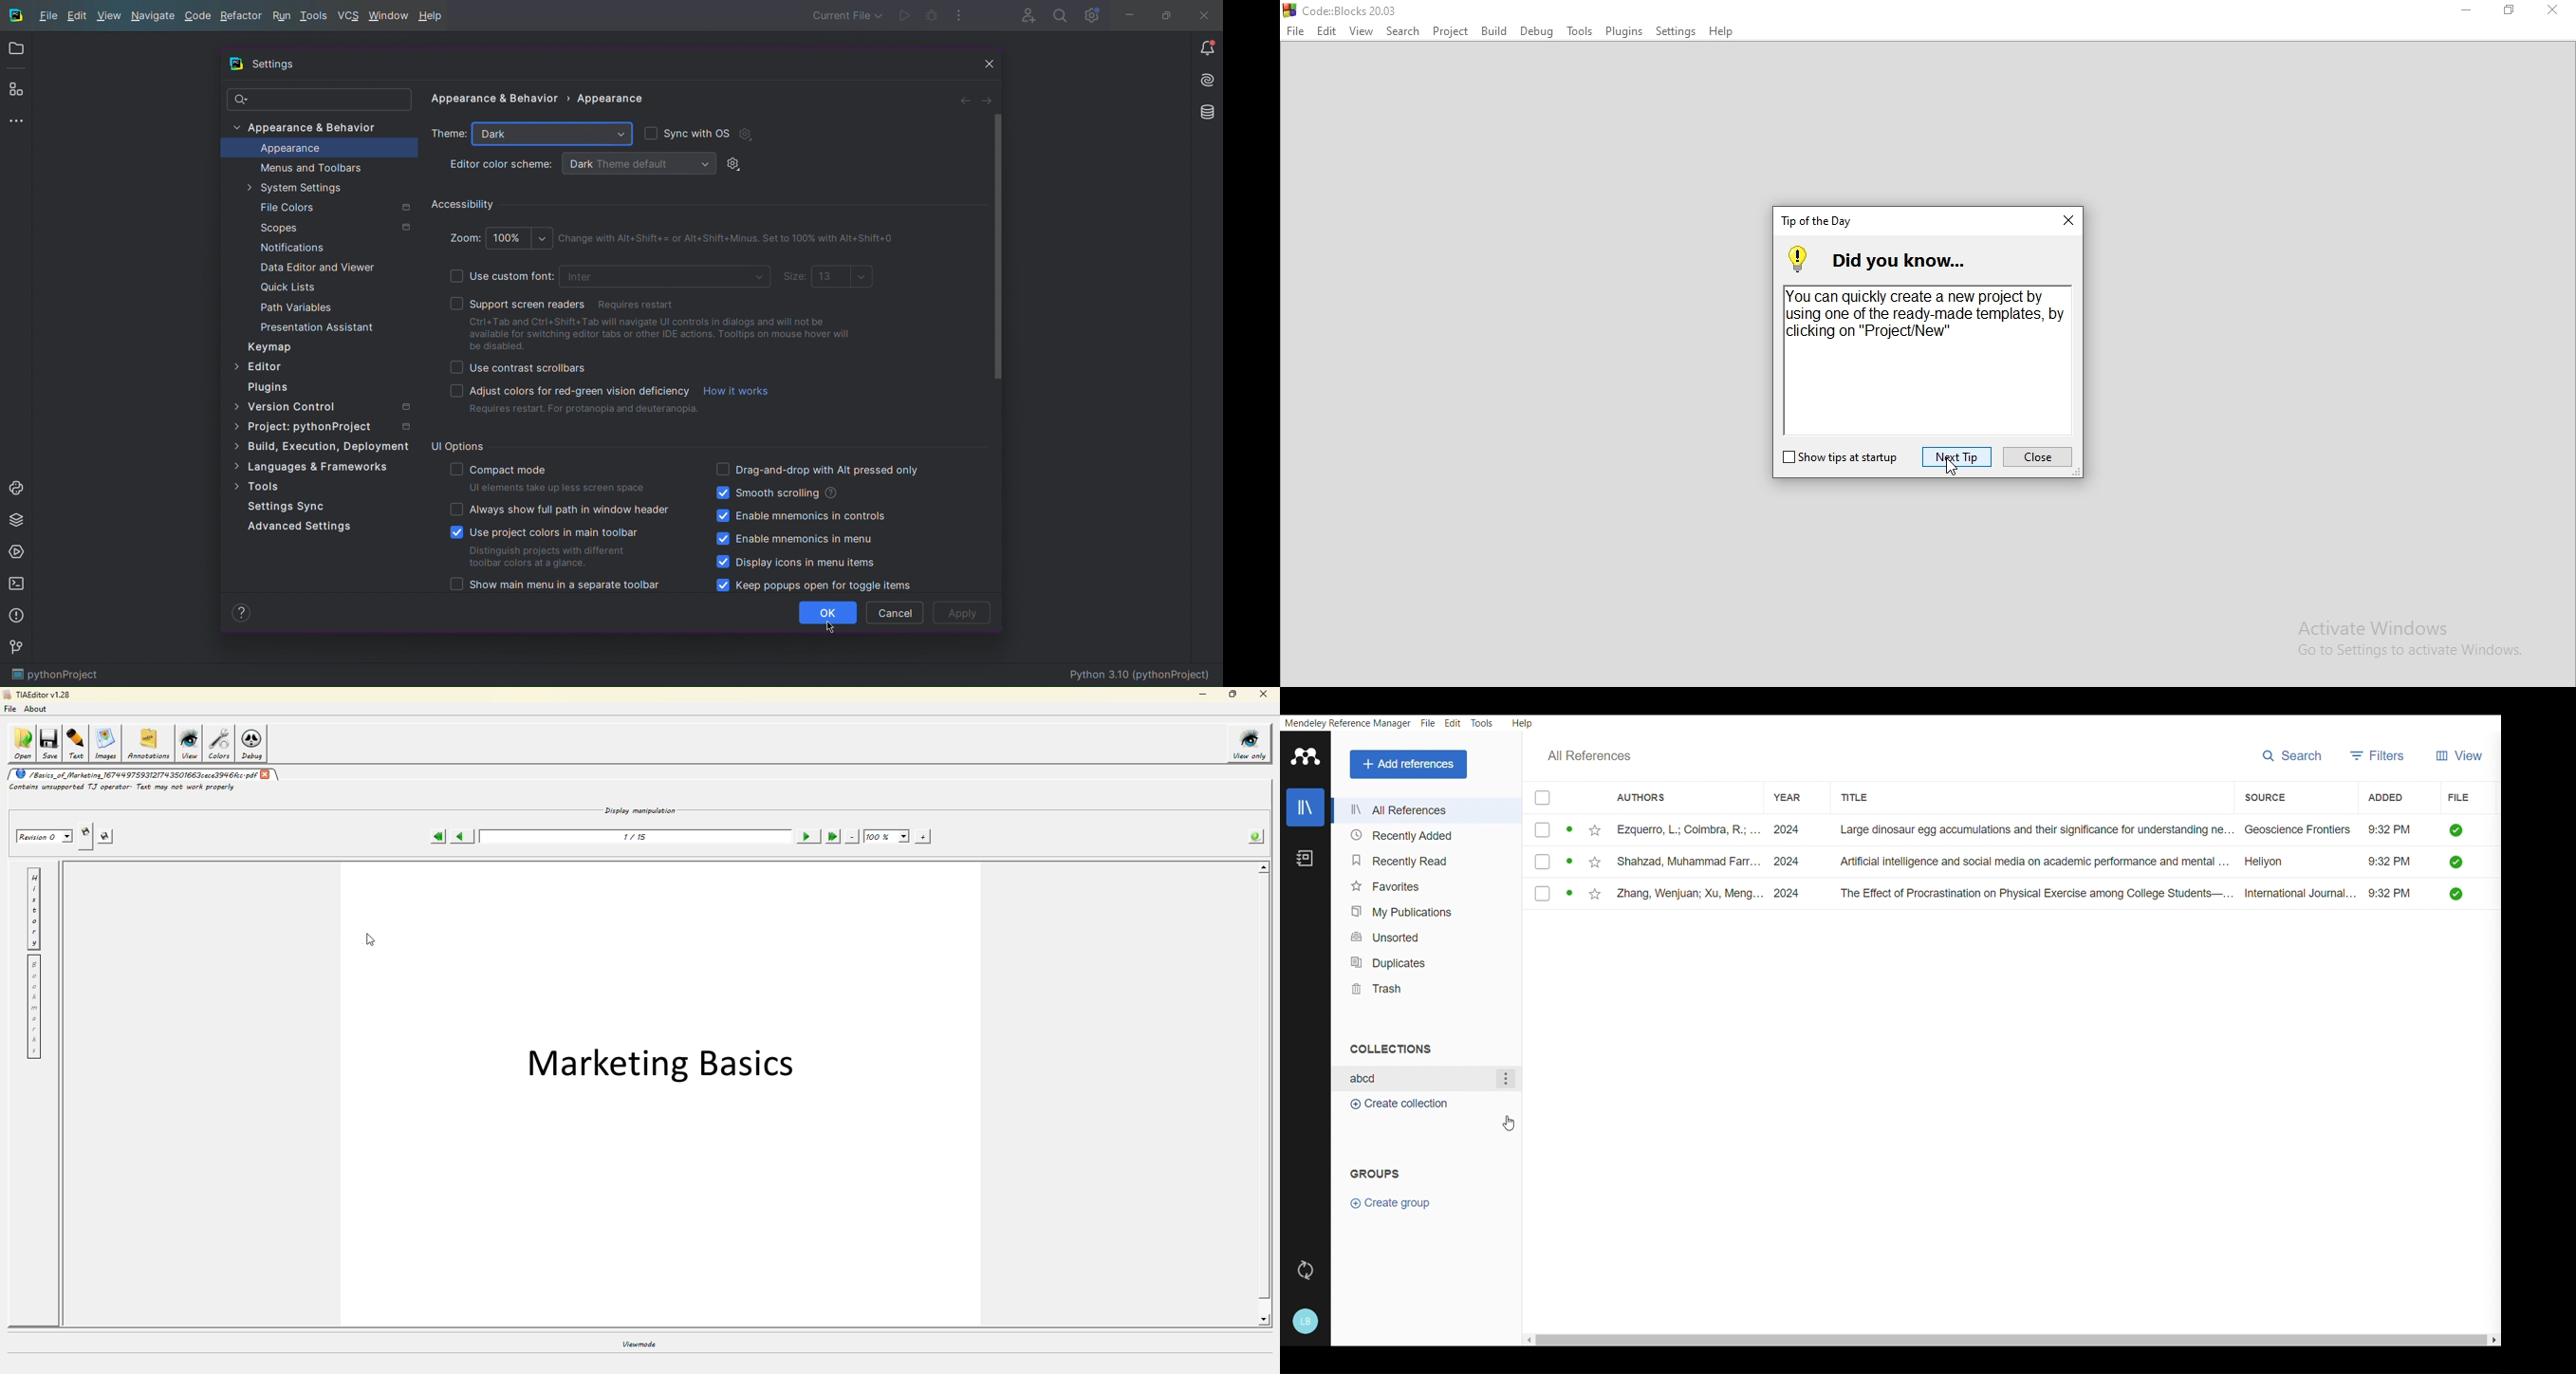 This screenshot has height=1400, width=2576. I want to click on Database, so click(1209, 113).